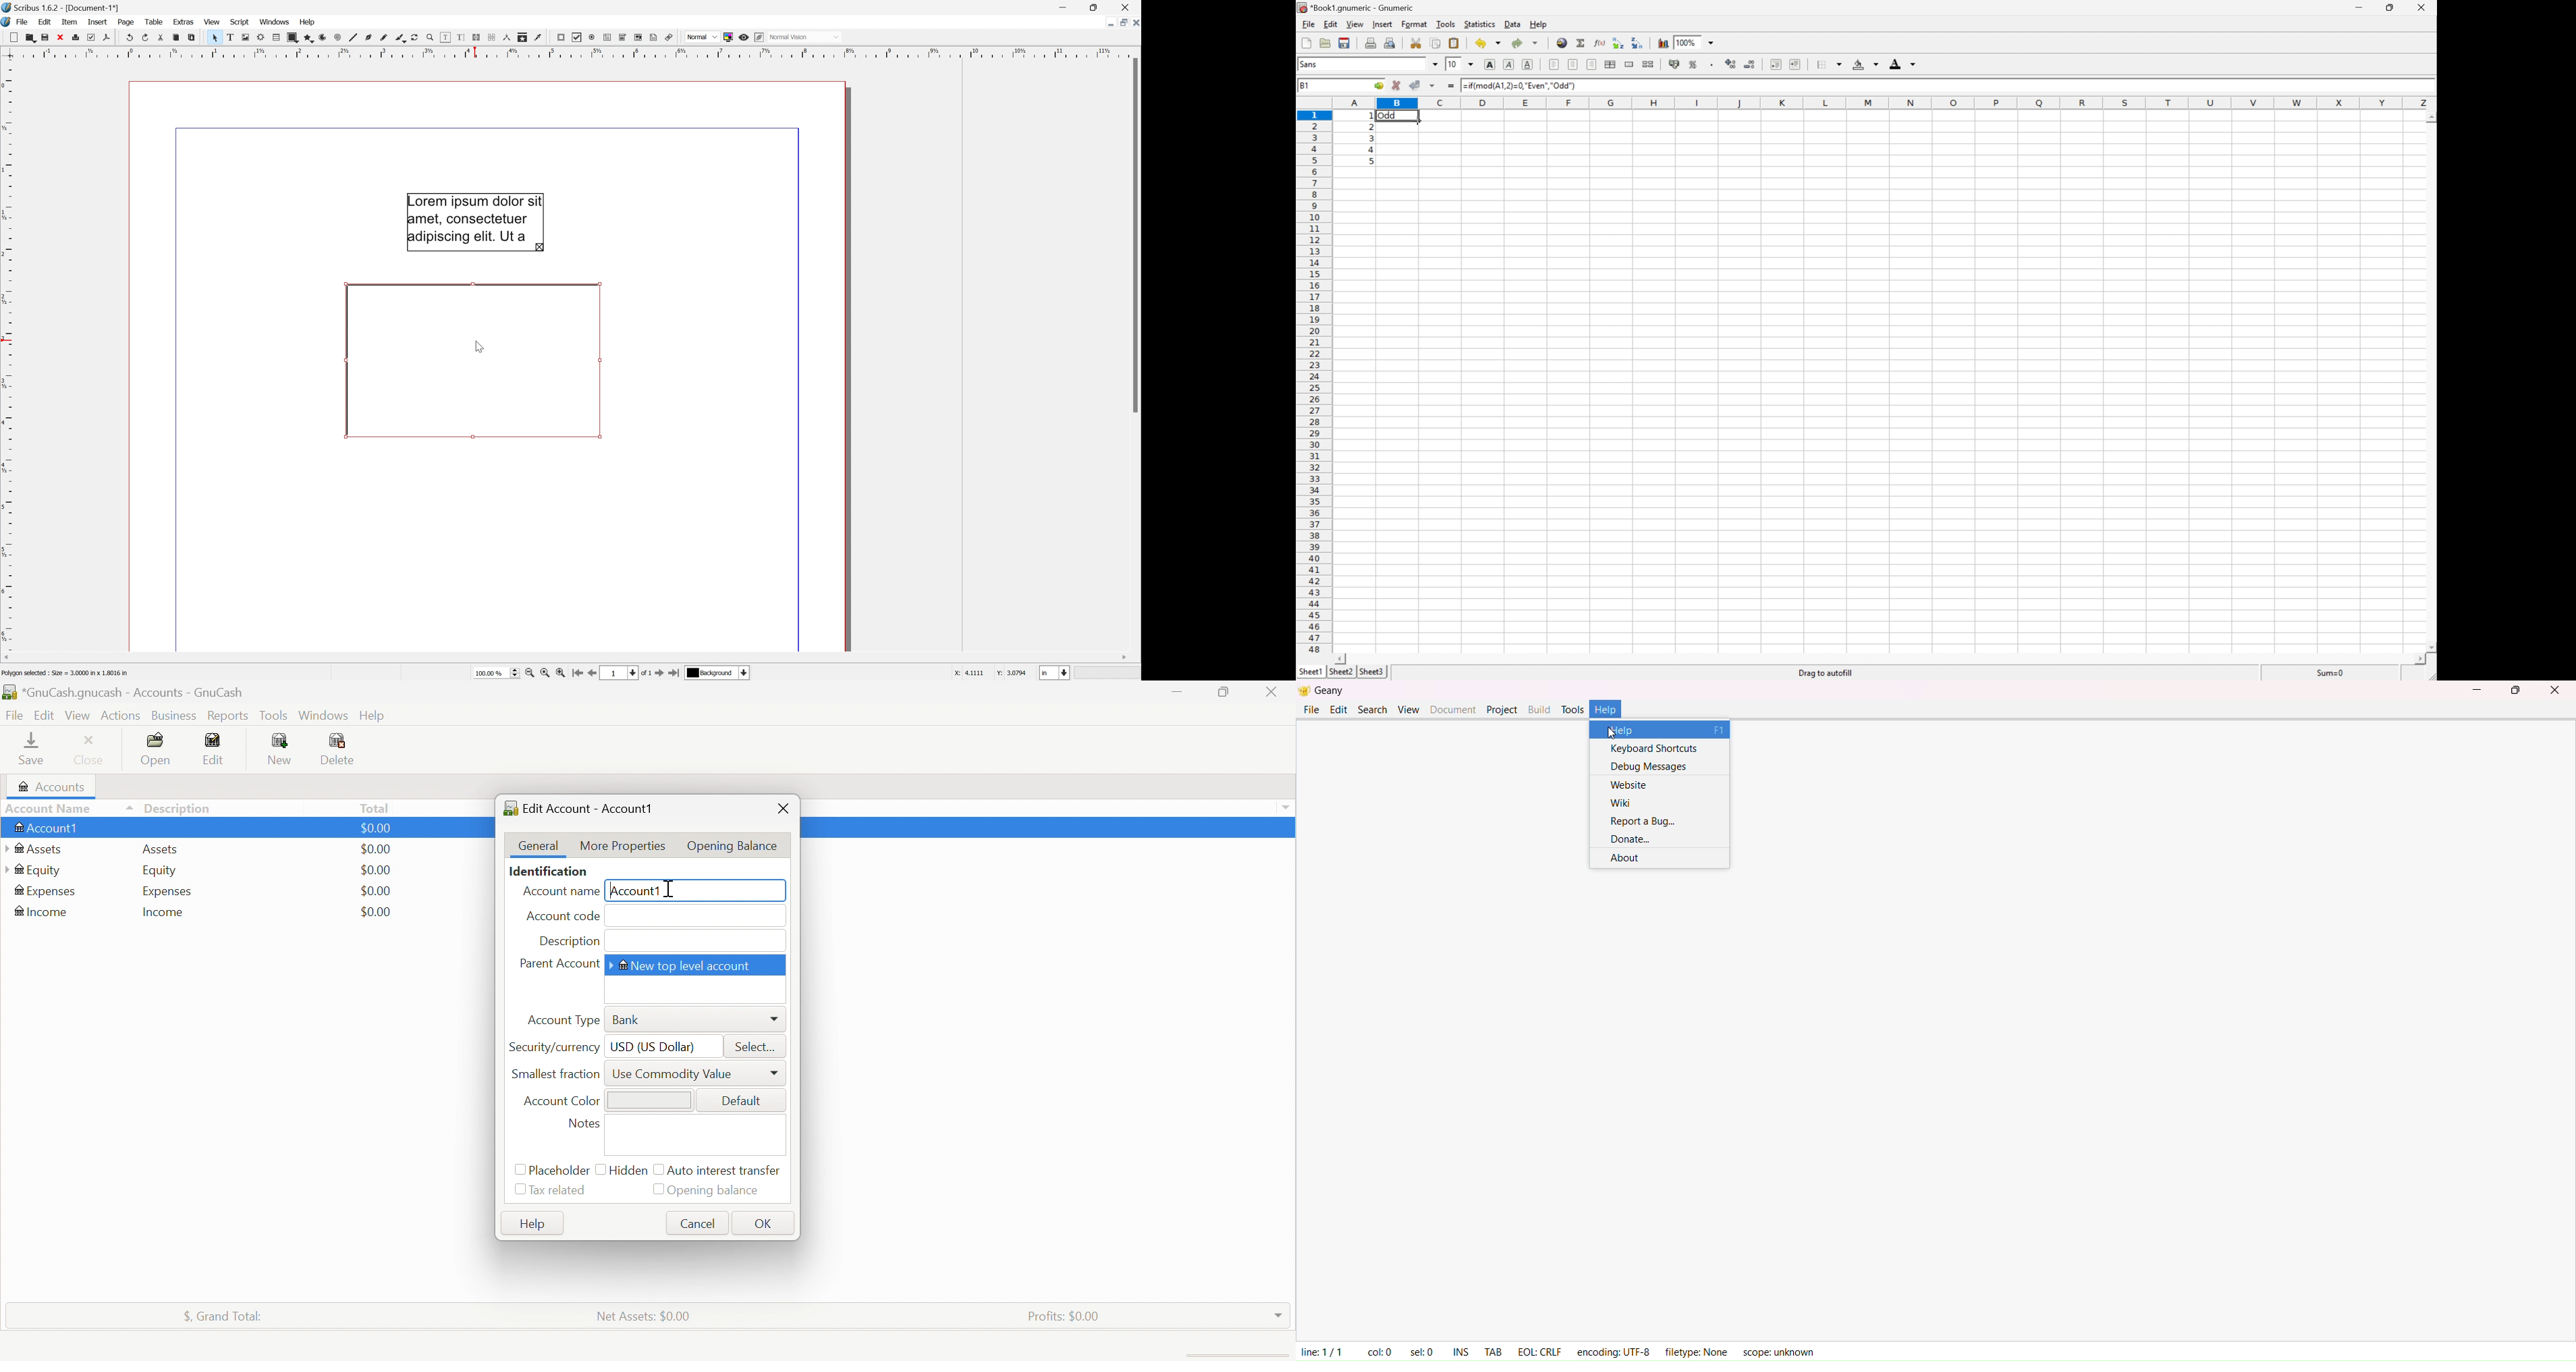 The width and height of the screenshot is (2576, 1372). What do you see at coordinates (212, 37) in the screenshot?
I see `Select item` at bounding box center [212, 37].